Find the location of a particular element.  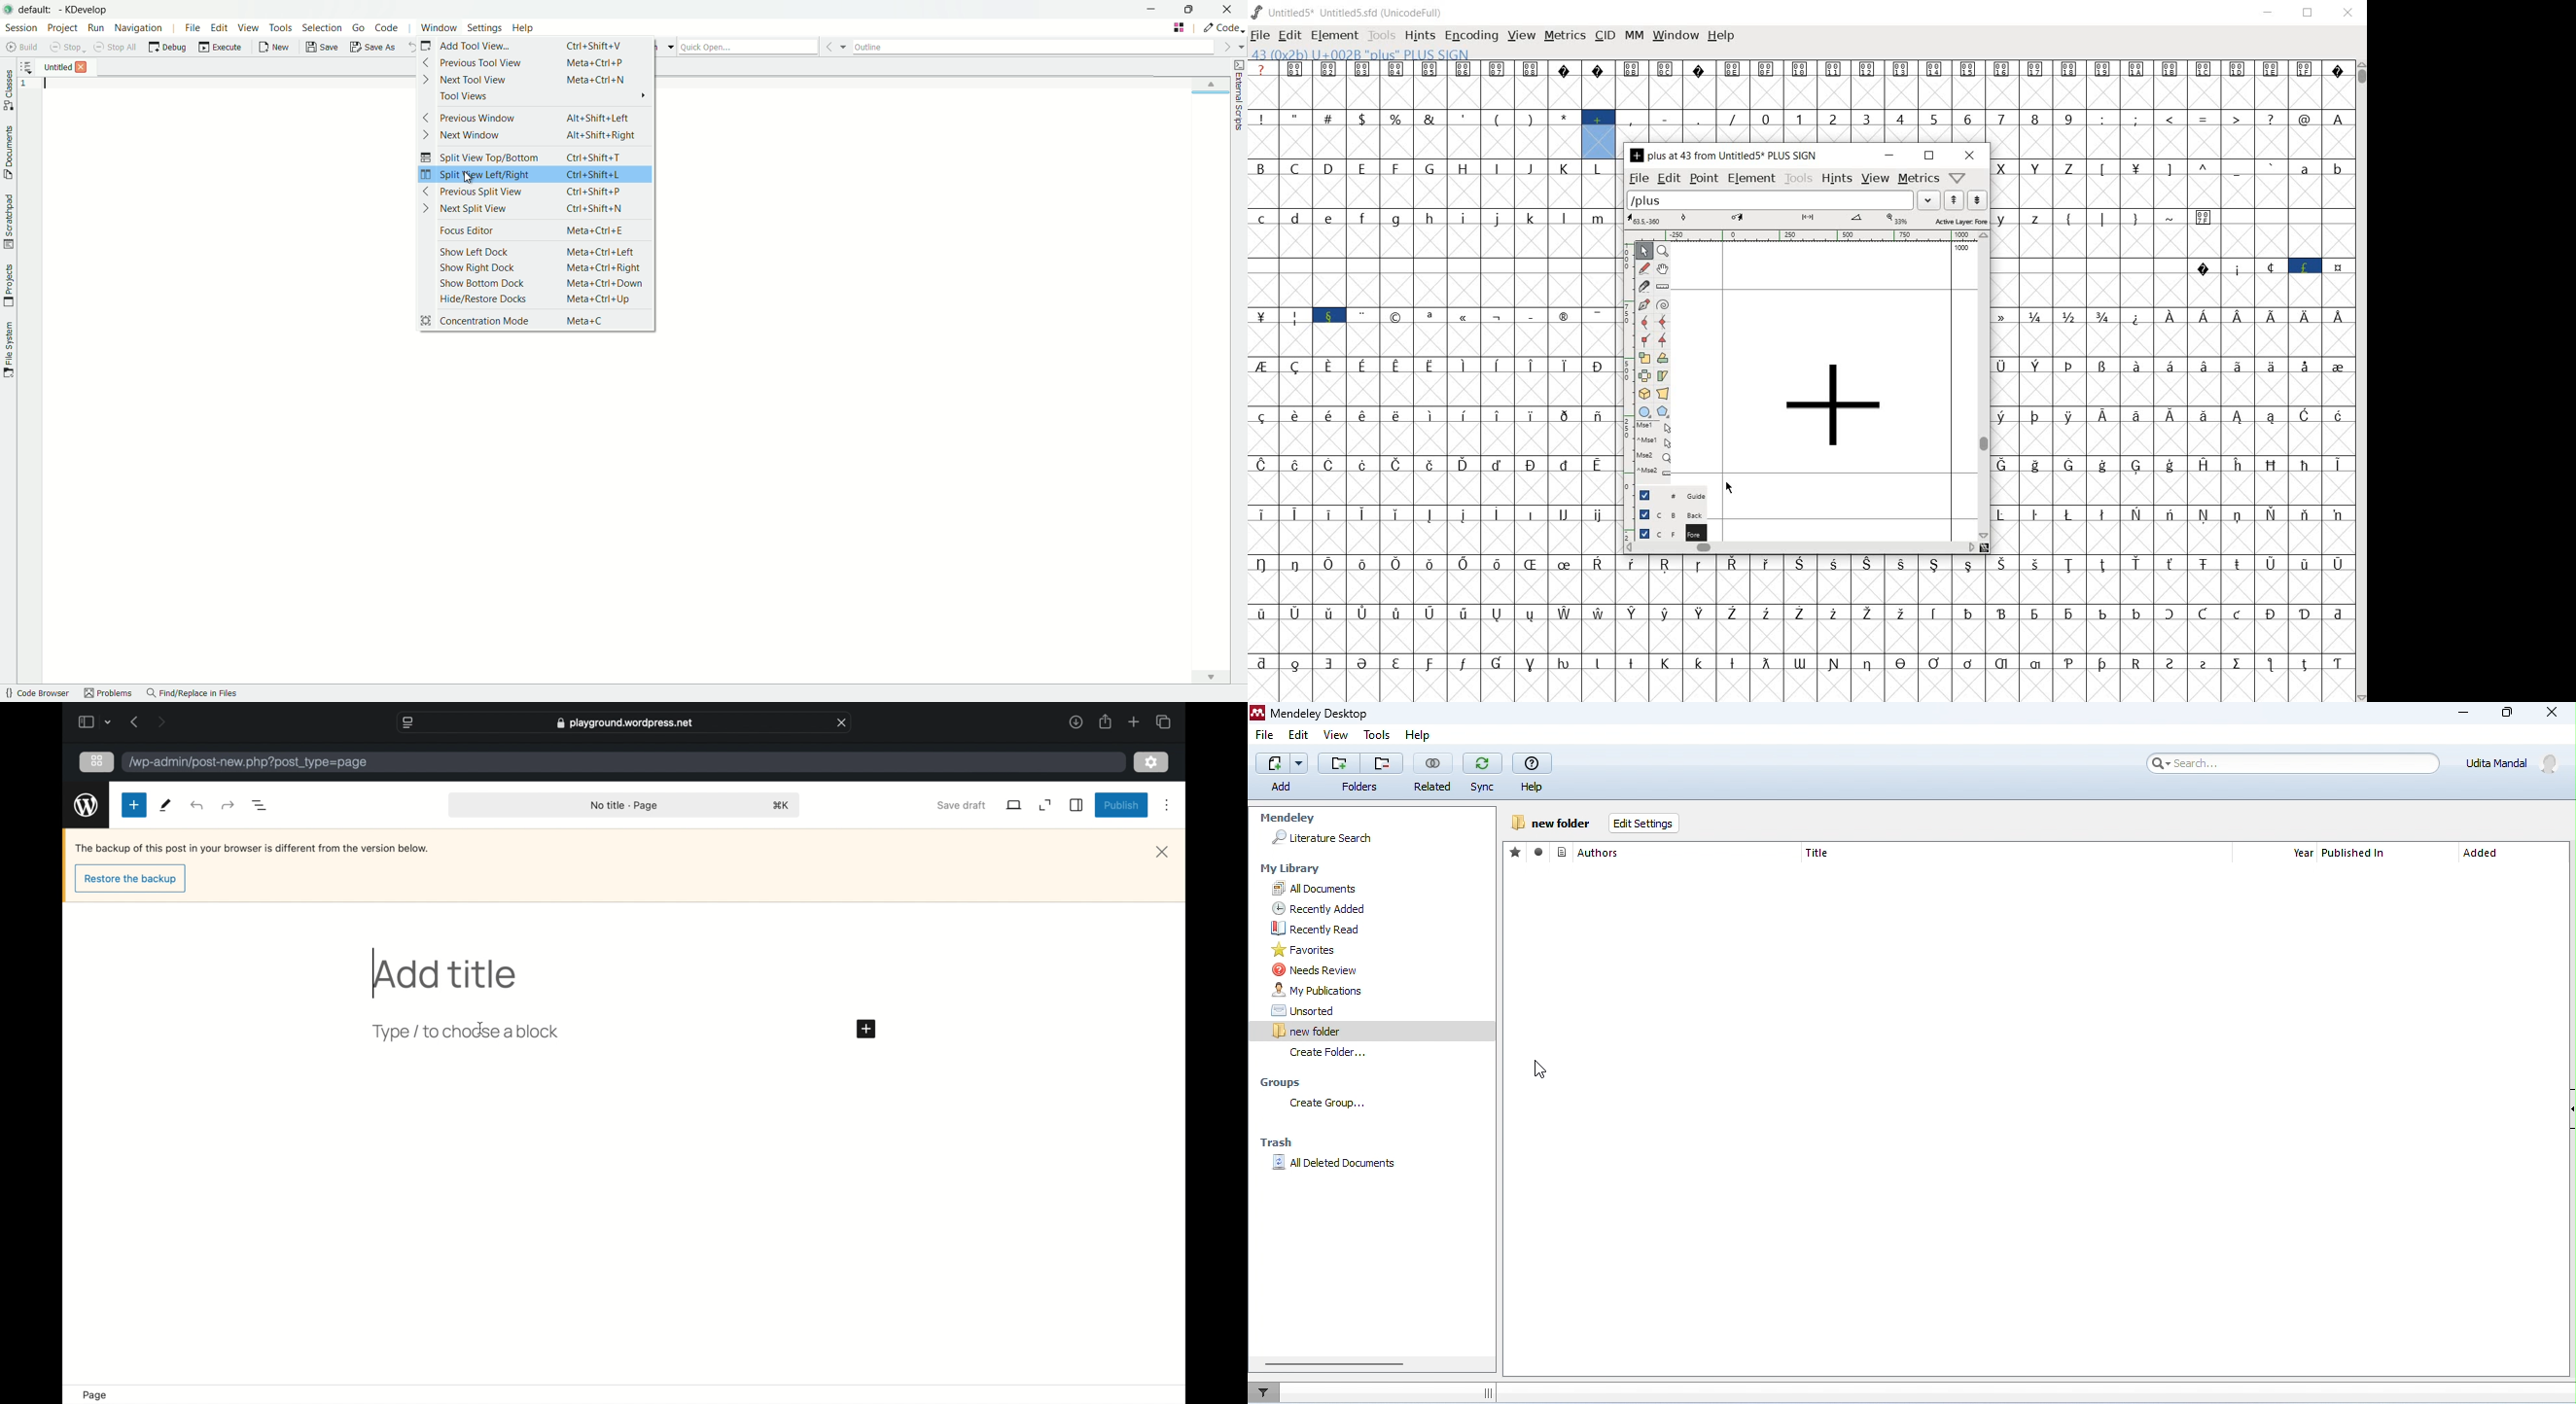

close is located at coordinates (1163, 852).